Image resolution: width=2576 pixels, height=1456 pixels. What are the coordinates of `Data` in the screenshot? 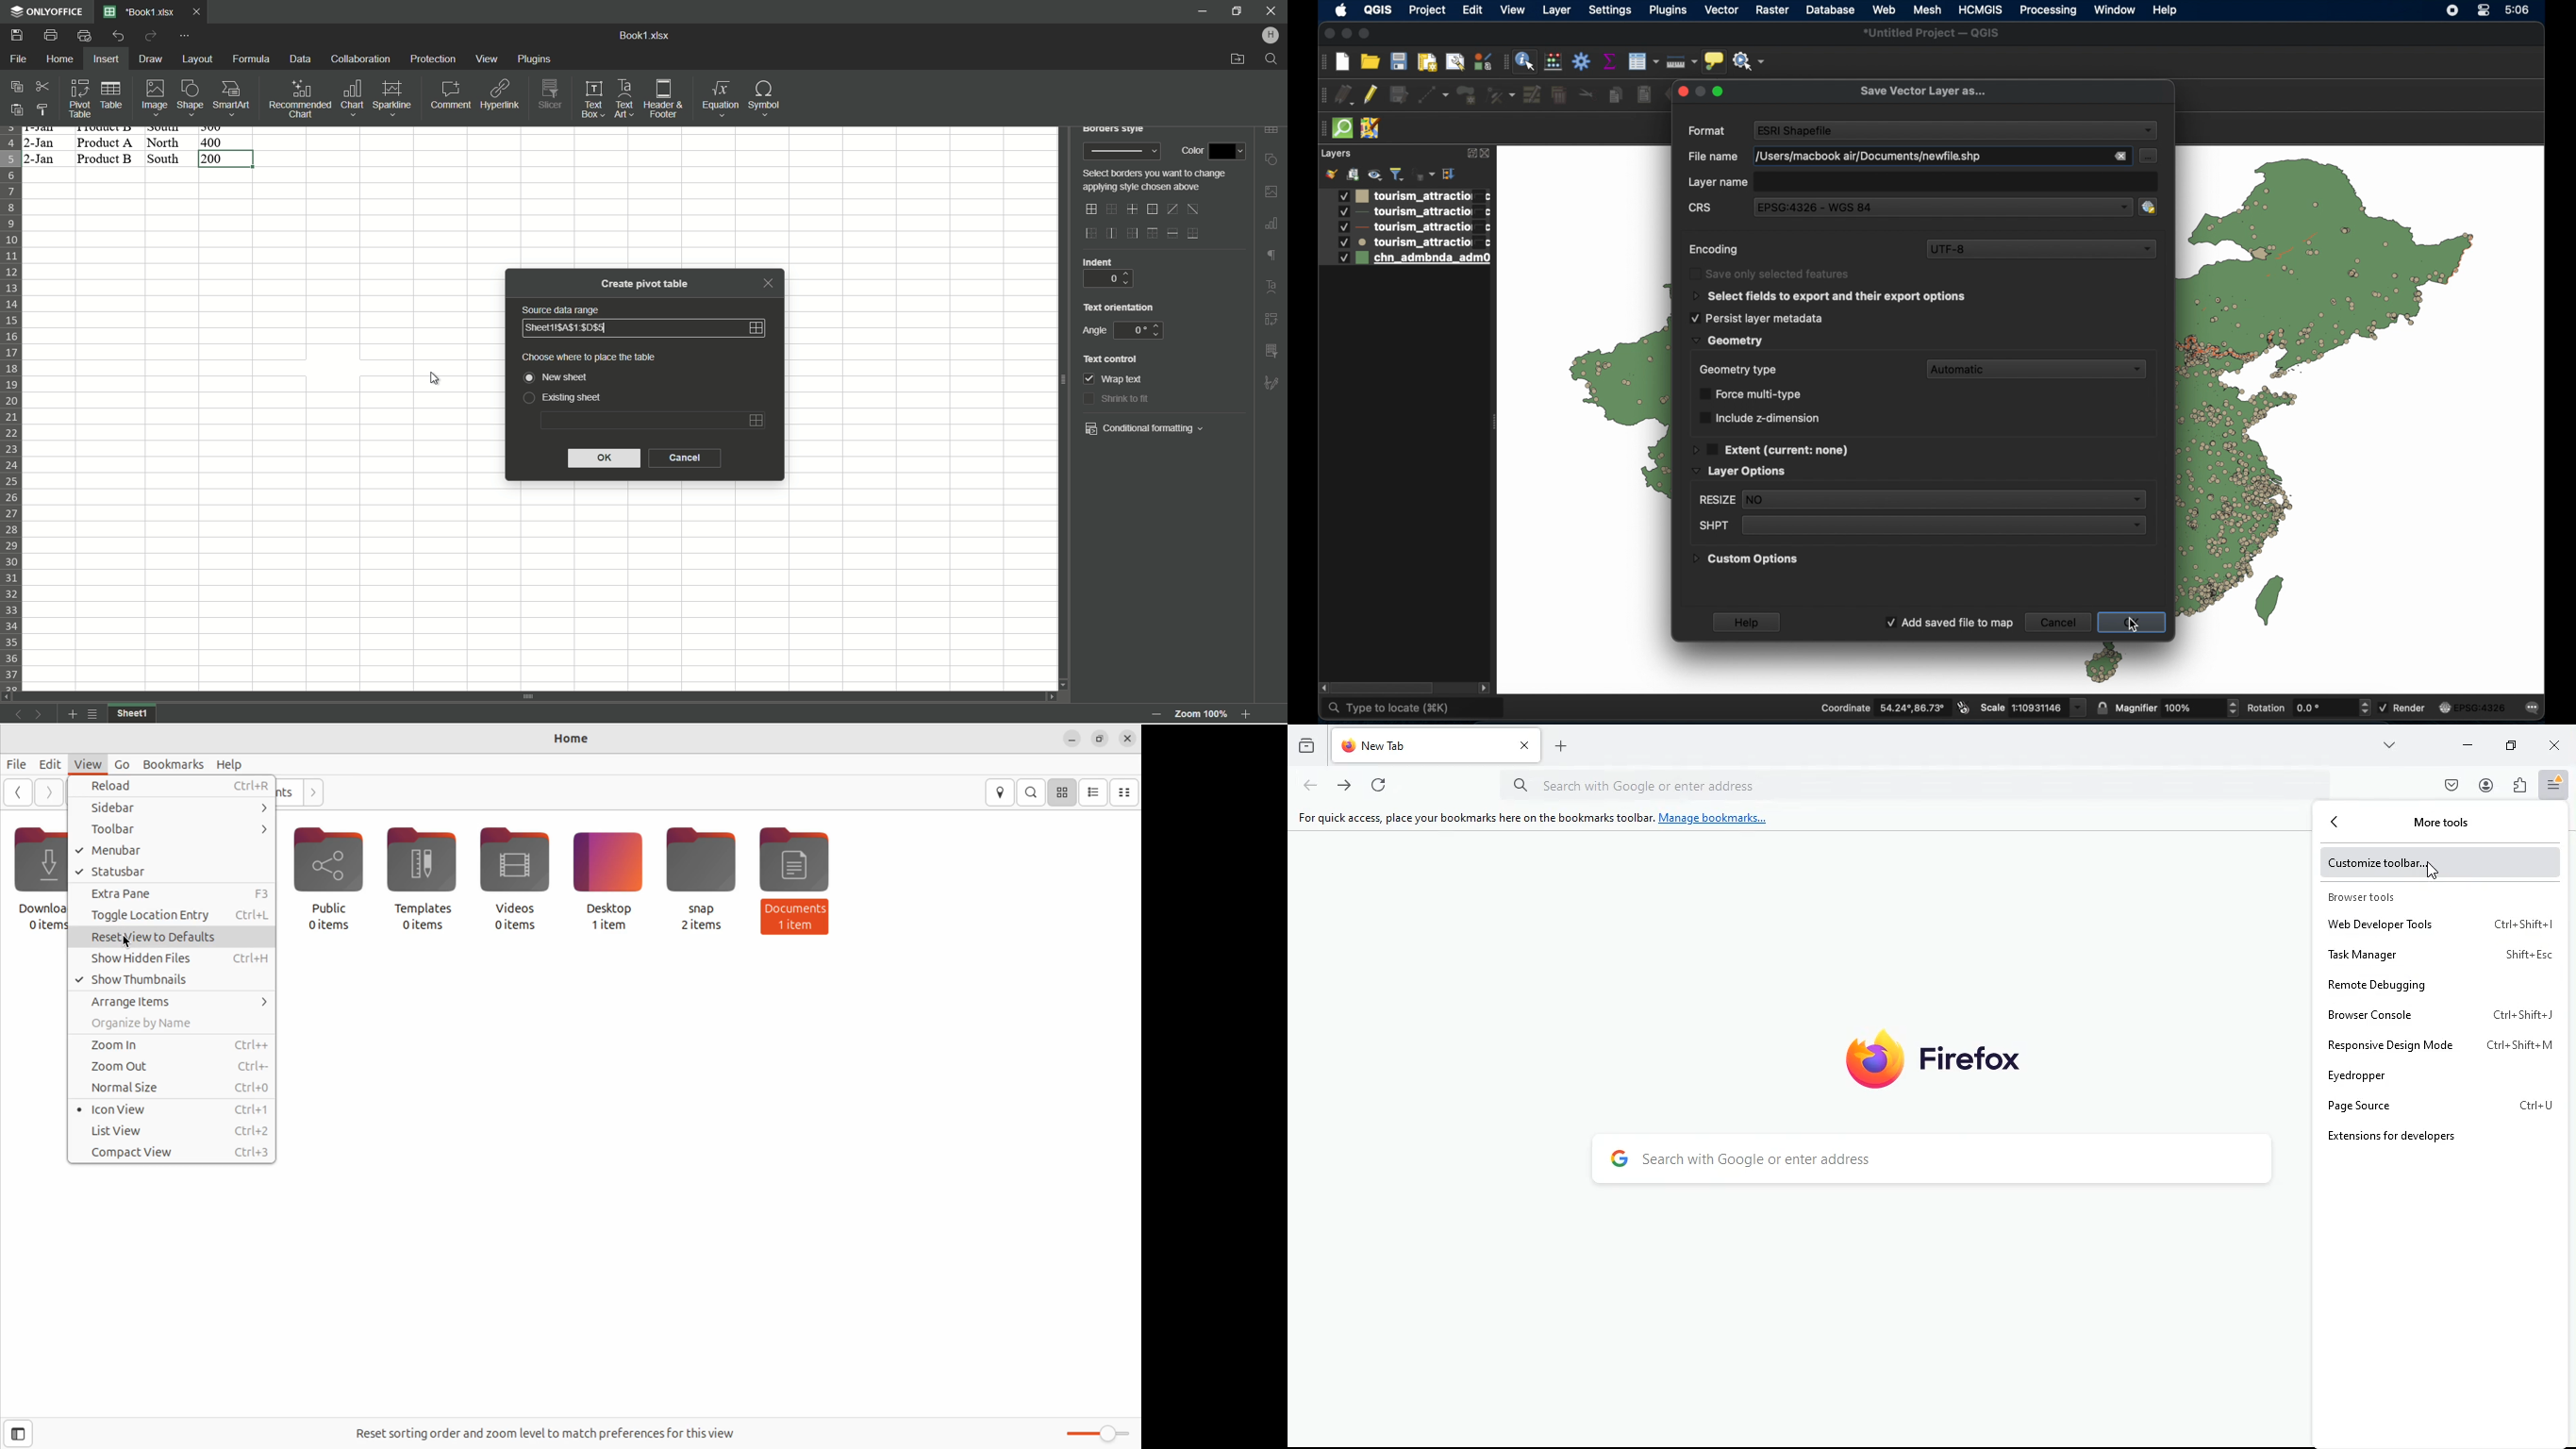 It's located at (298, 58).